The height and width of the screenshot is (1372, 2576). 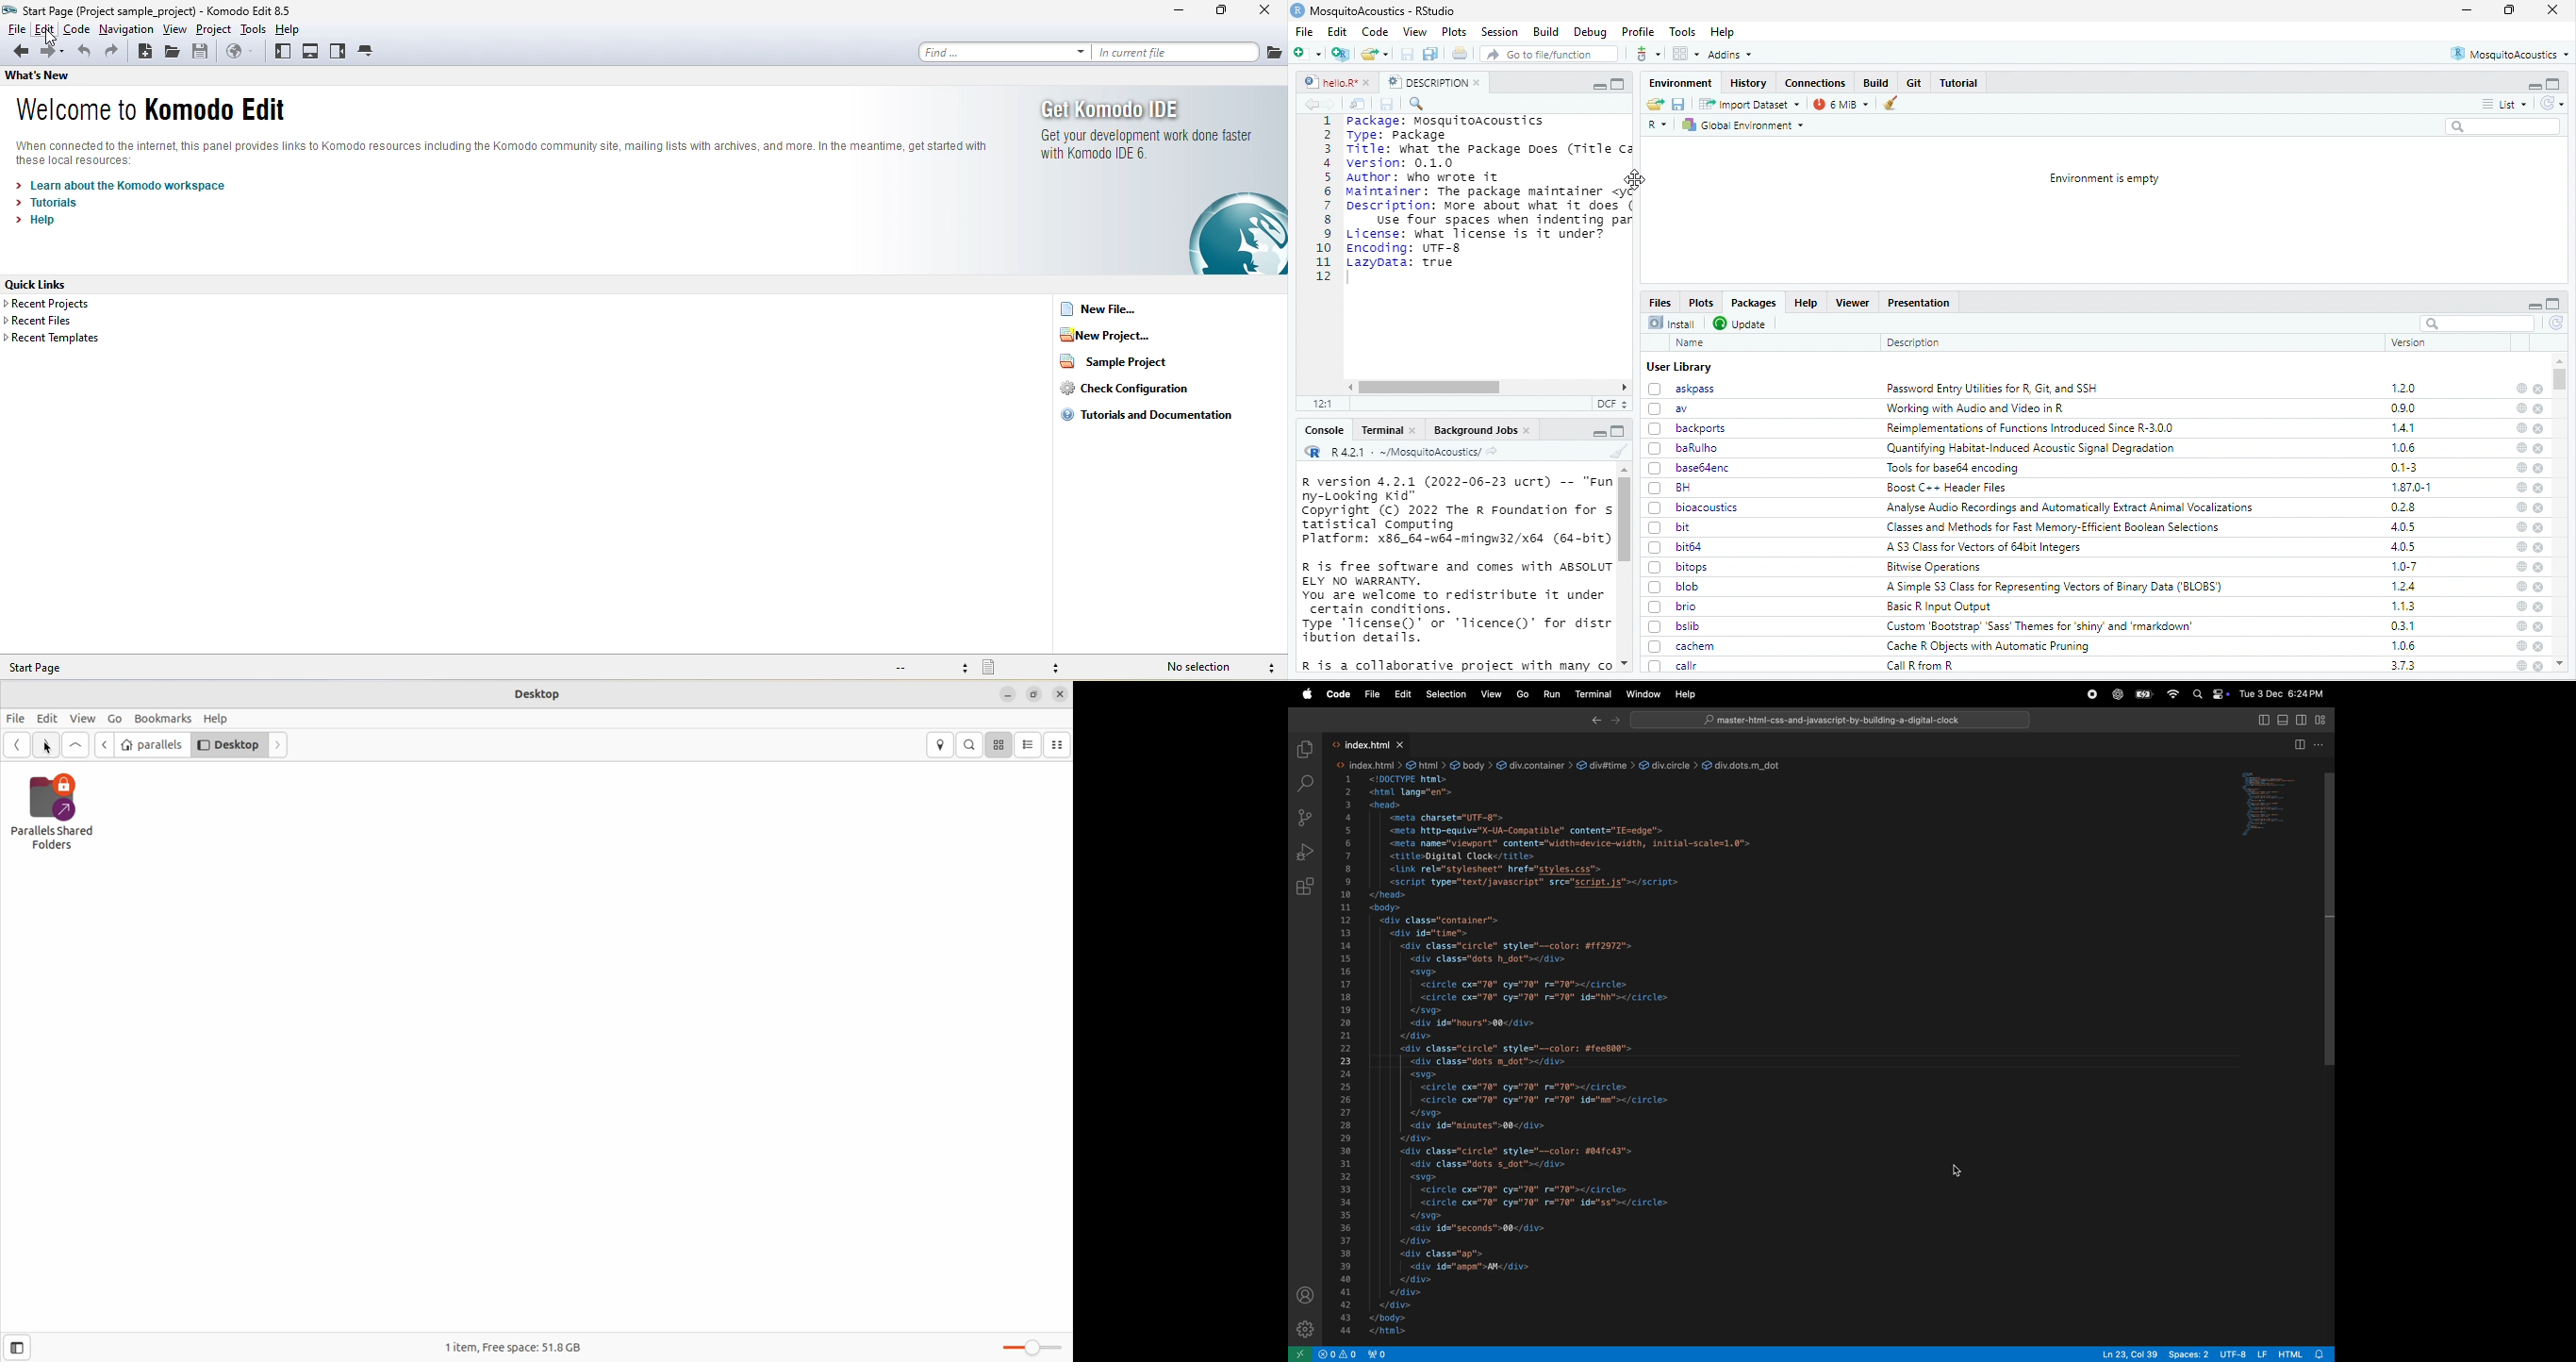 I want to click on Background Jobs, so click(x=1480, y=429).